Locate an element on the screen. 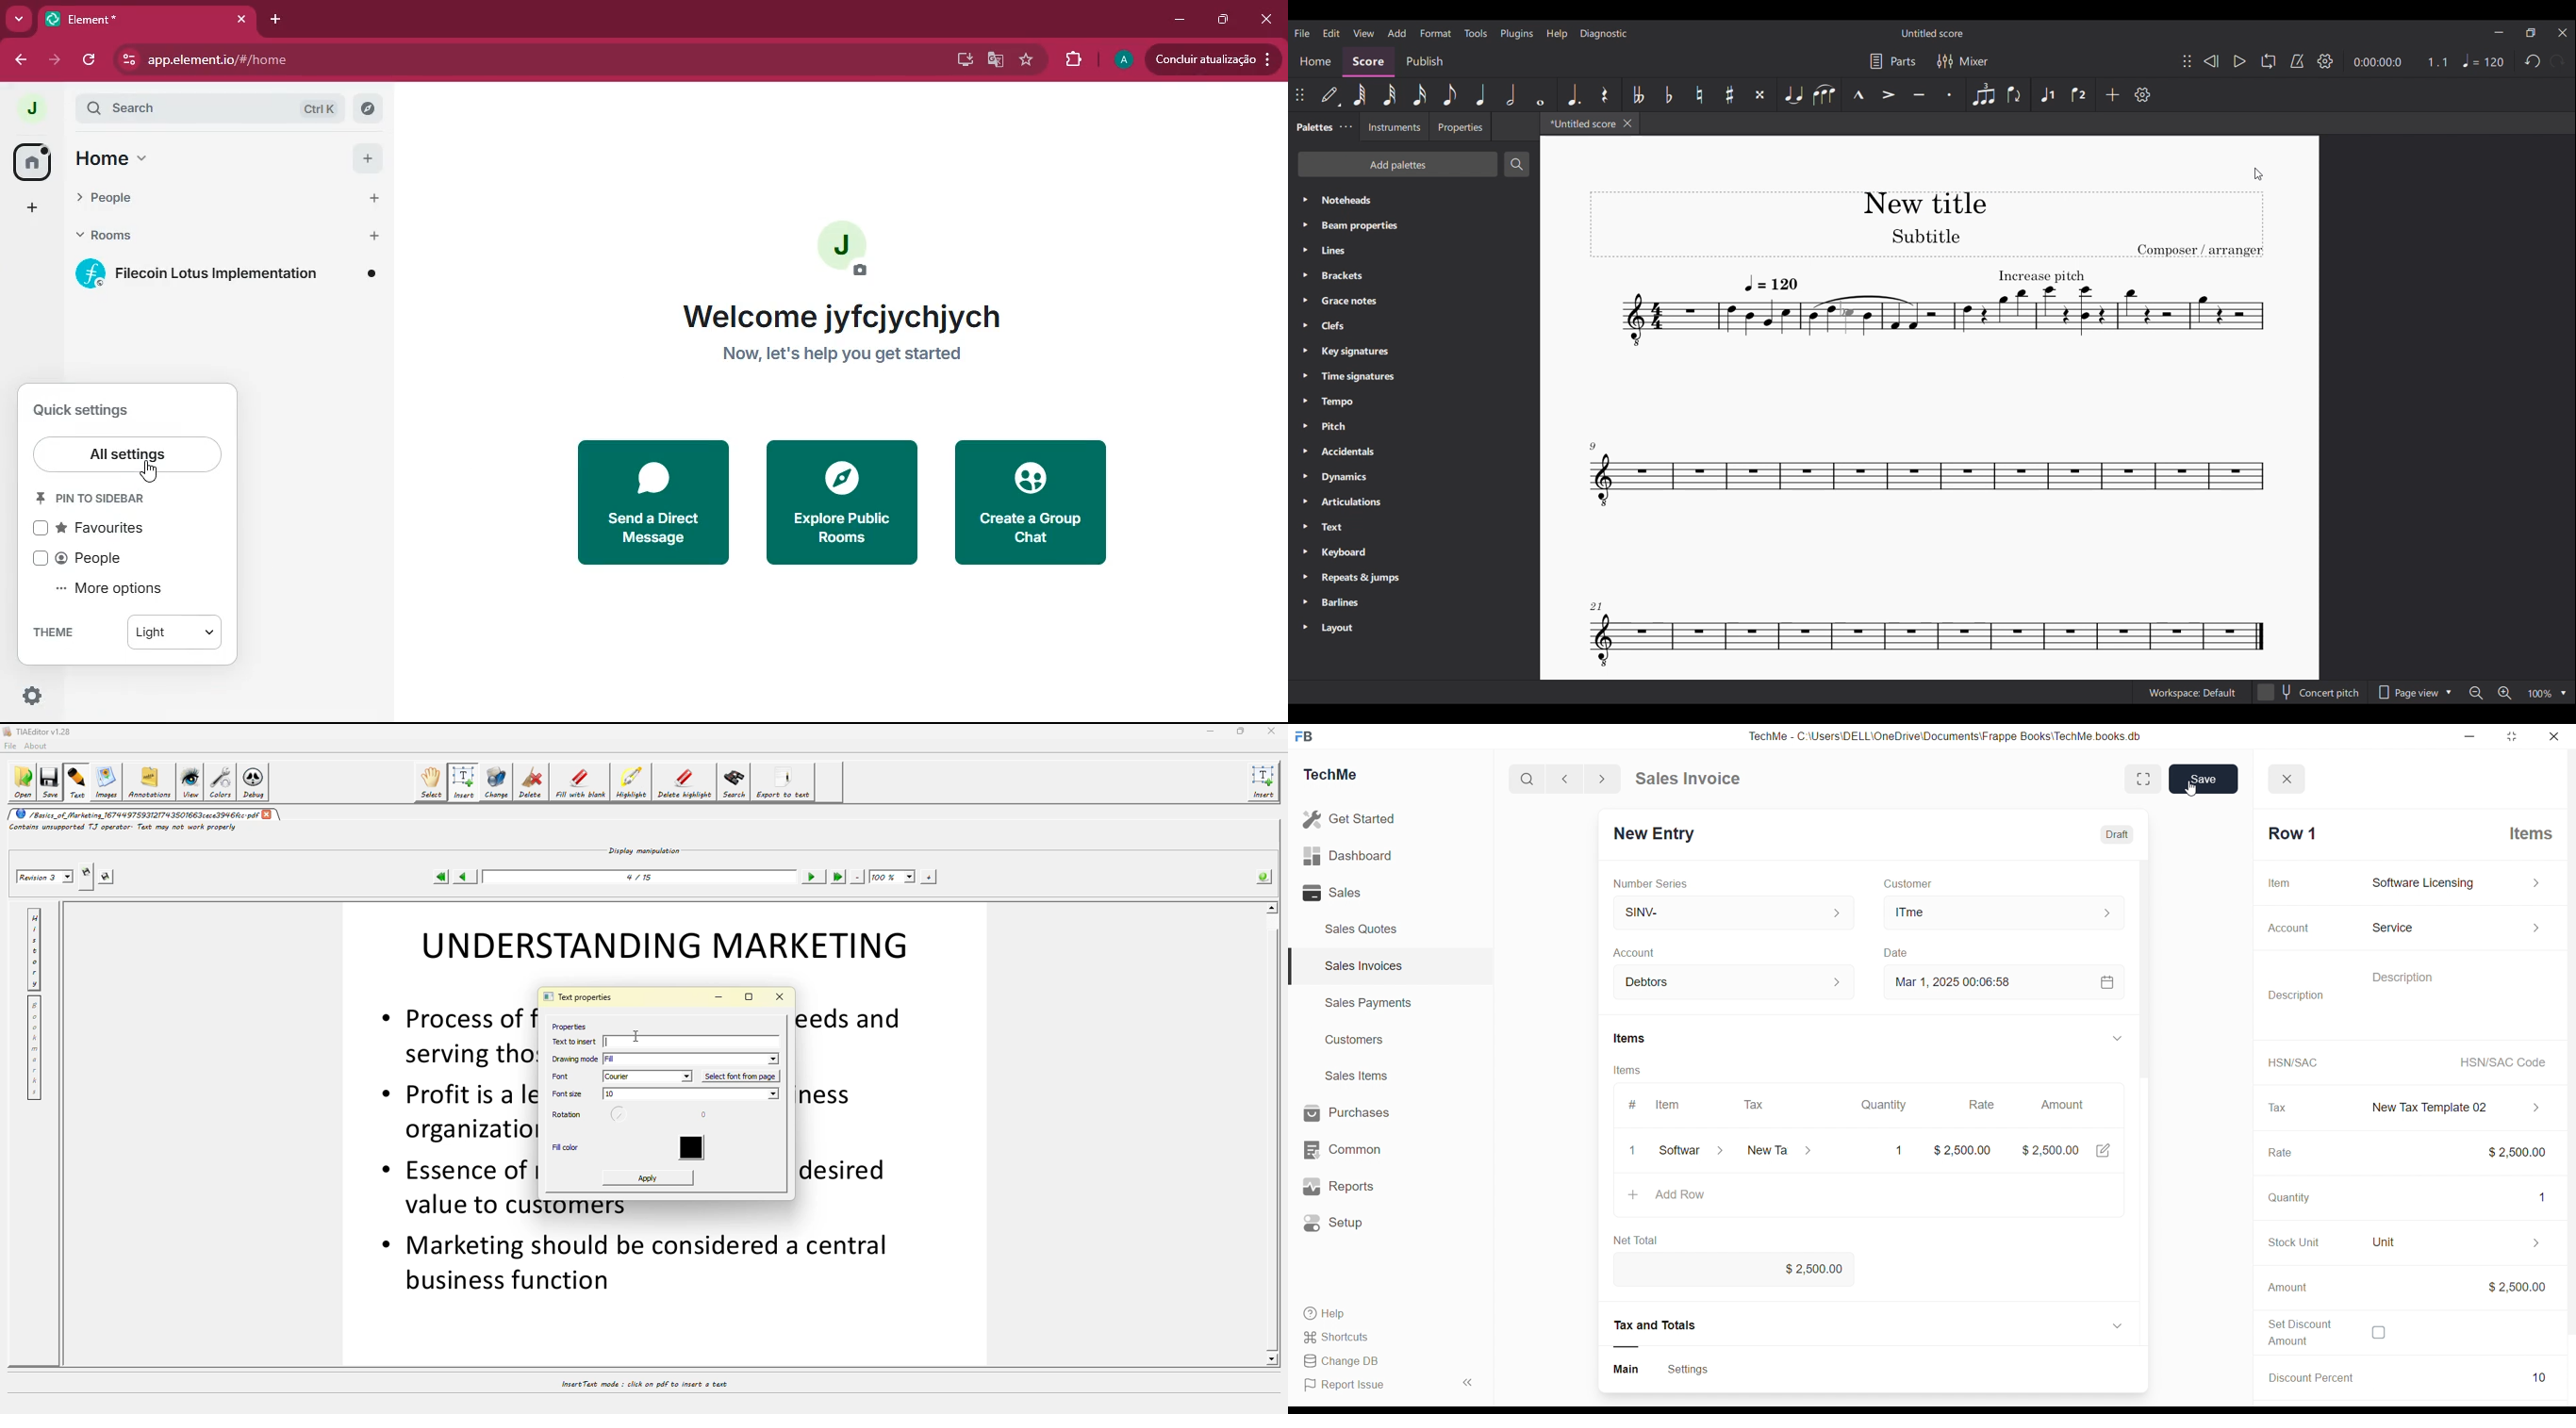  rooms is located at coordinates (191, 233).